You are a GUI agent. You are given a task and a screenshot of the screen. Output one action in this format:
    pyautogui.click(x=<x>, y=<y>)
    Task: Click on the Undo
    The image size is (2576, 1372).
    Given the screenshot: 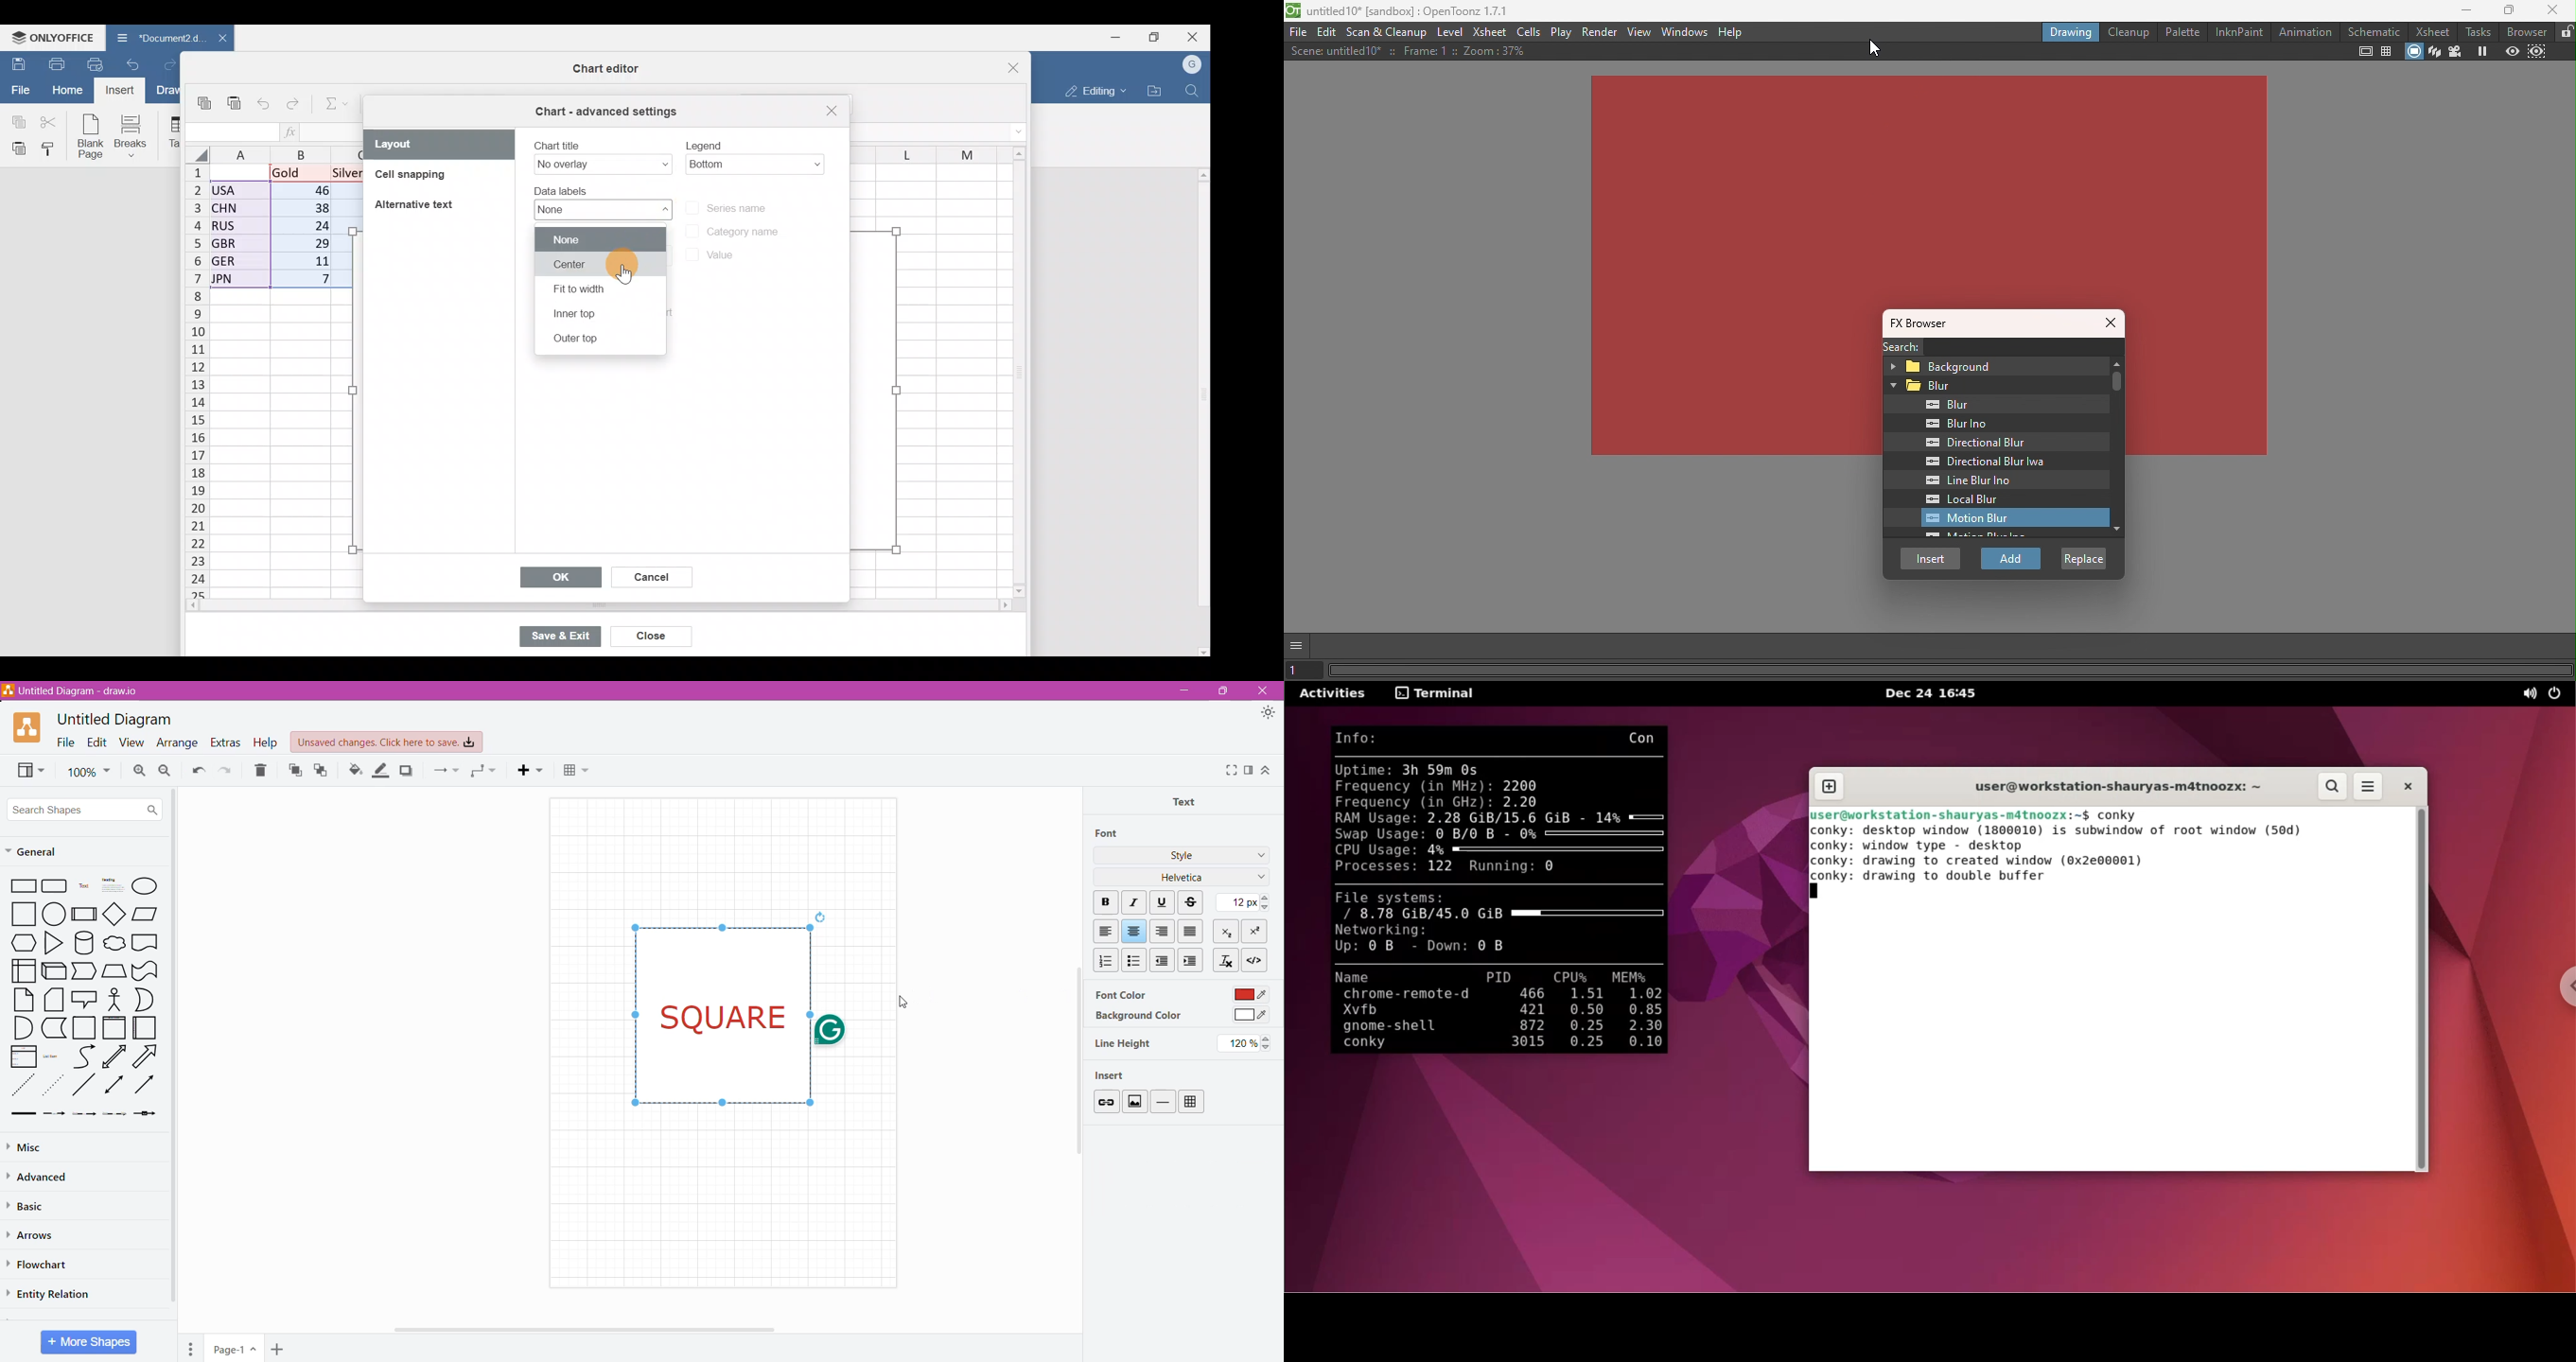 What is the action you would take?
    pyautogui.click(x=229, y=769)
    